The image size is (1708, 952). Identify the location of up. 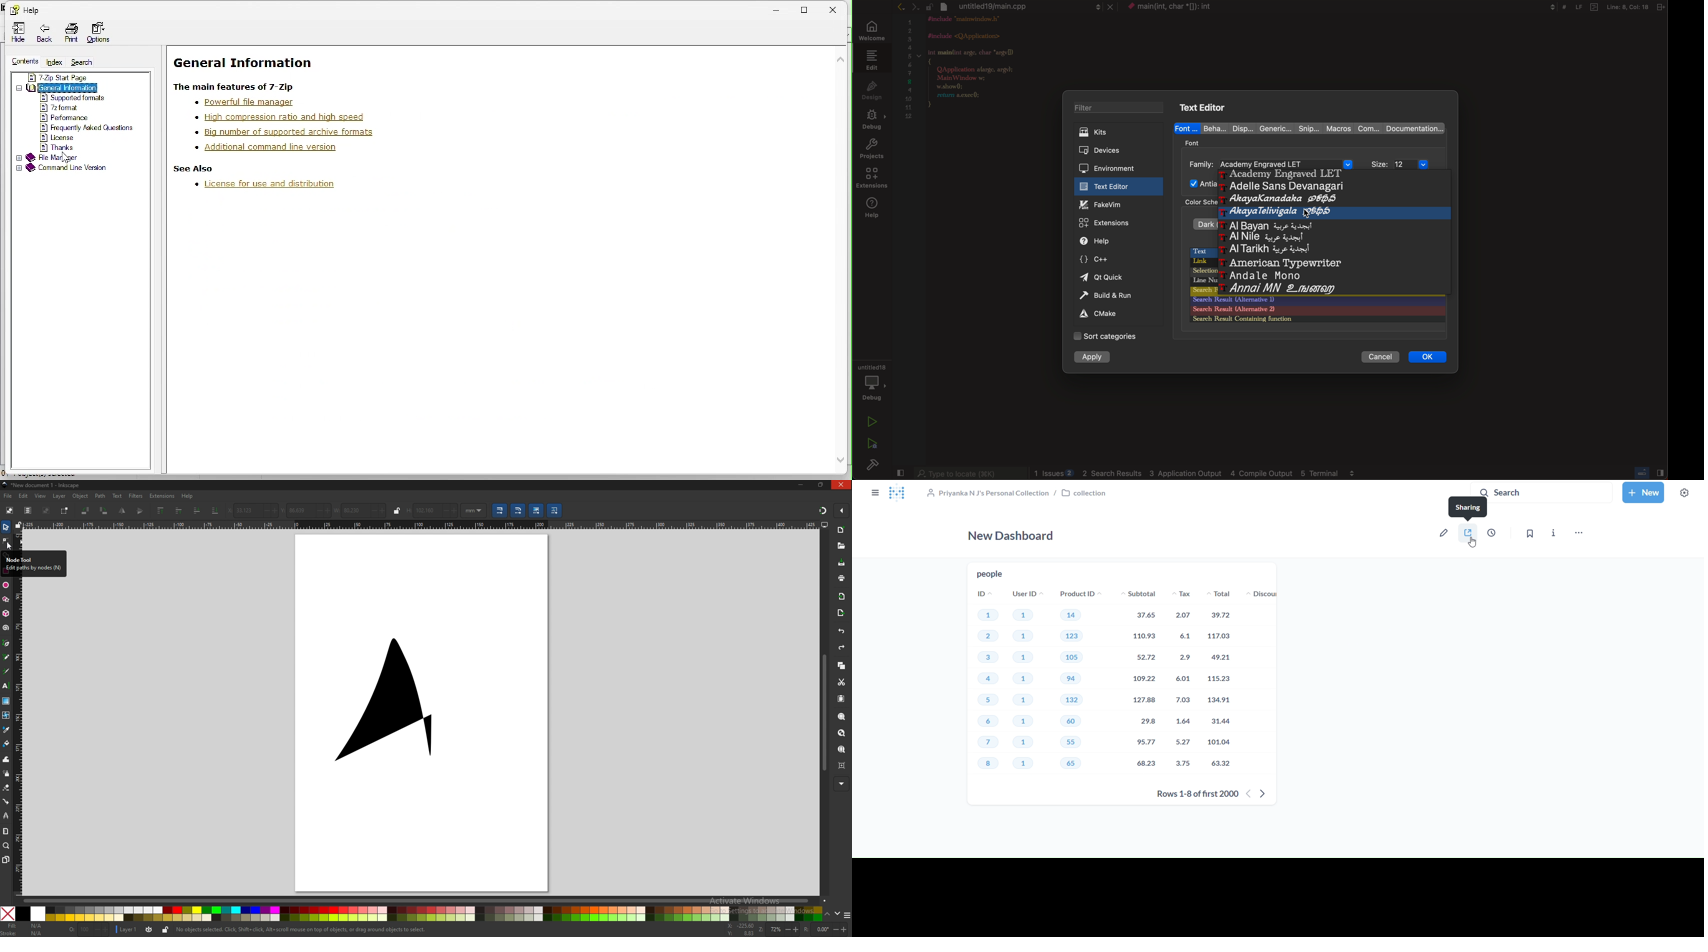
(827, 915).